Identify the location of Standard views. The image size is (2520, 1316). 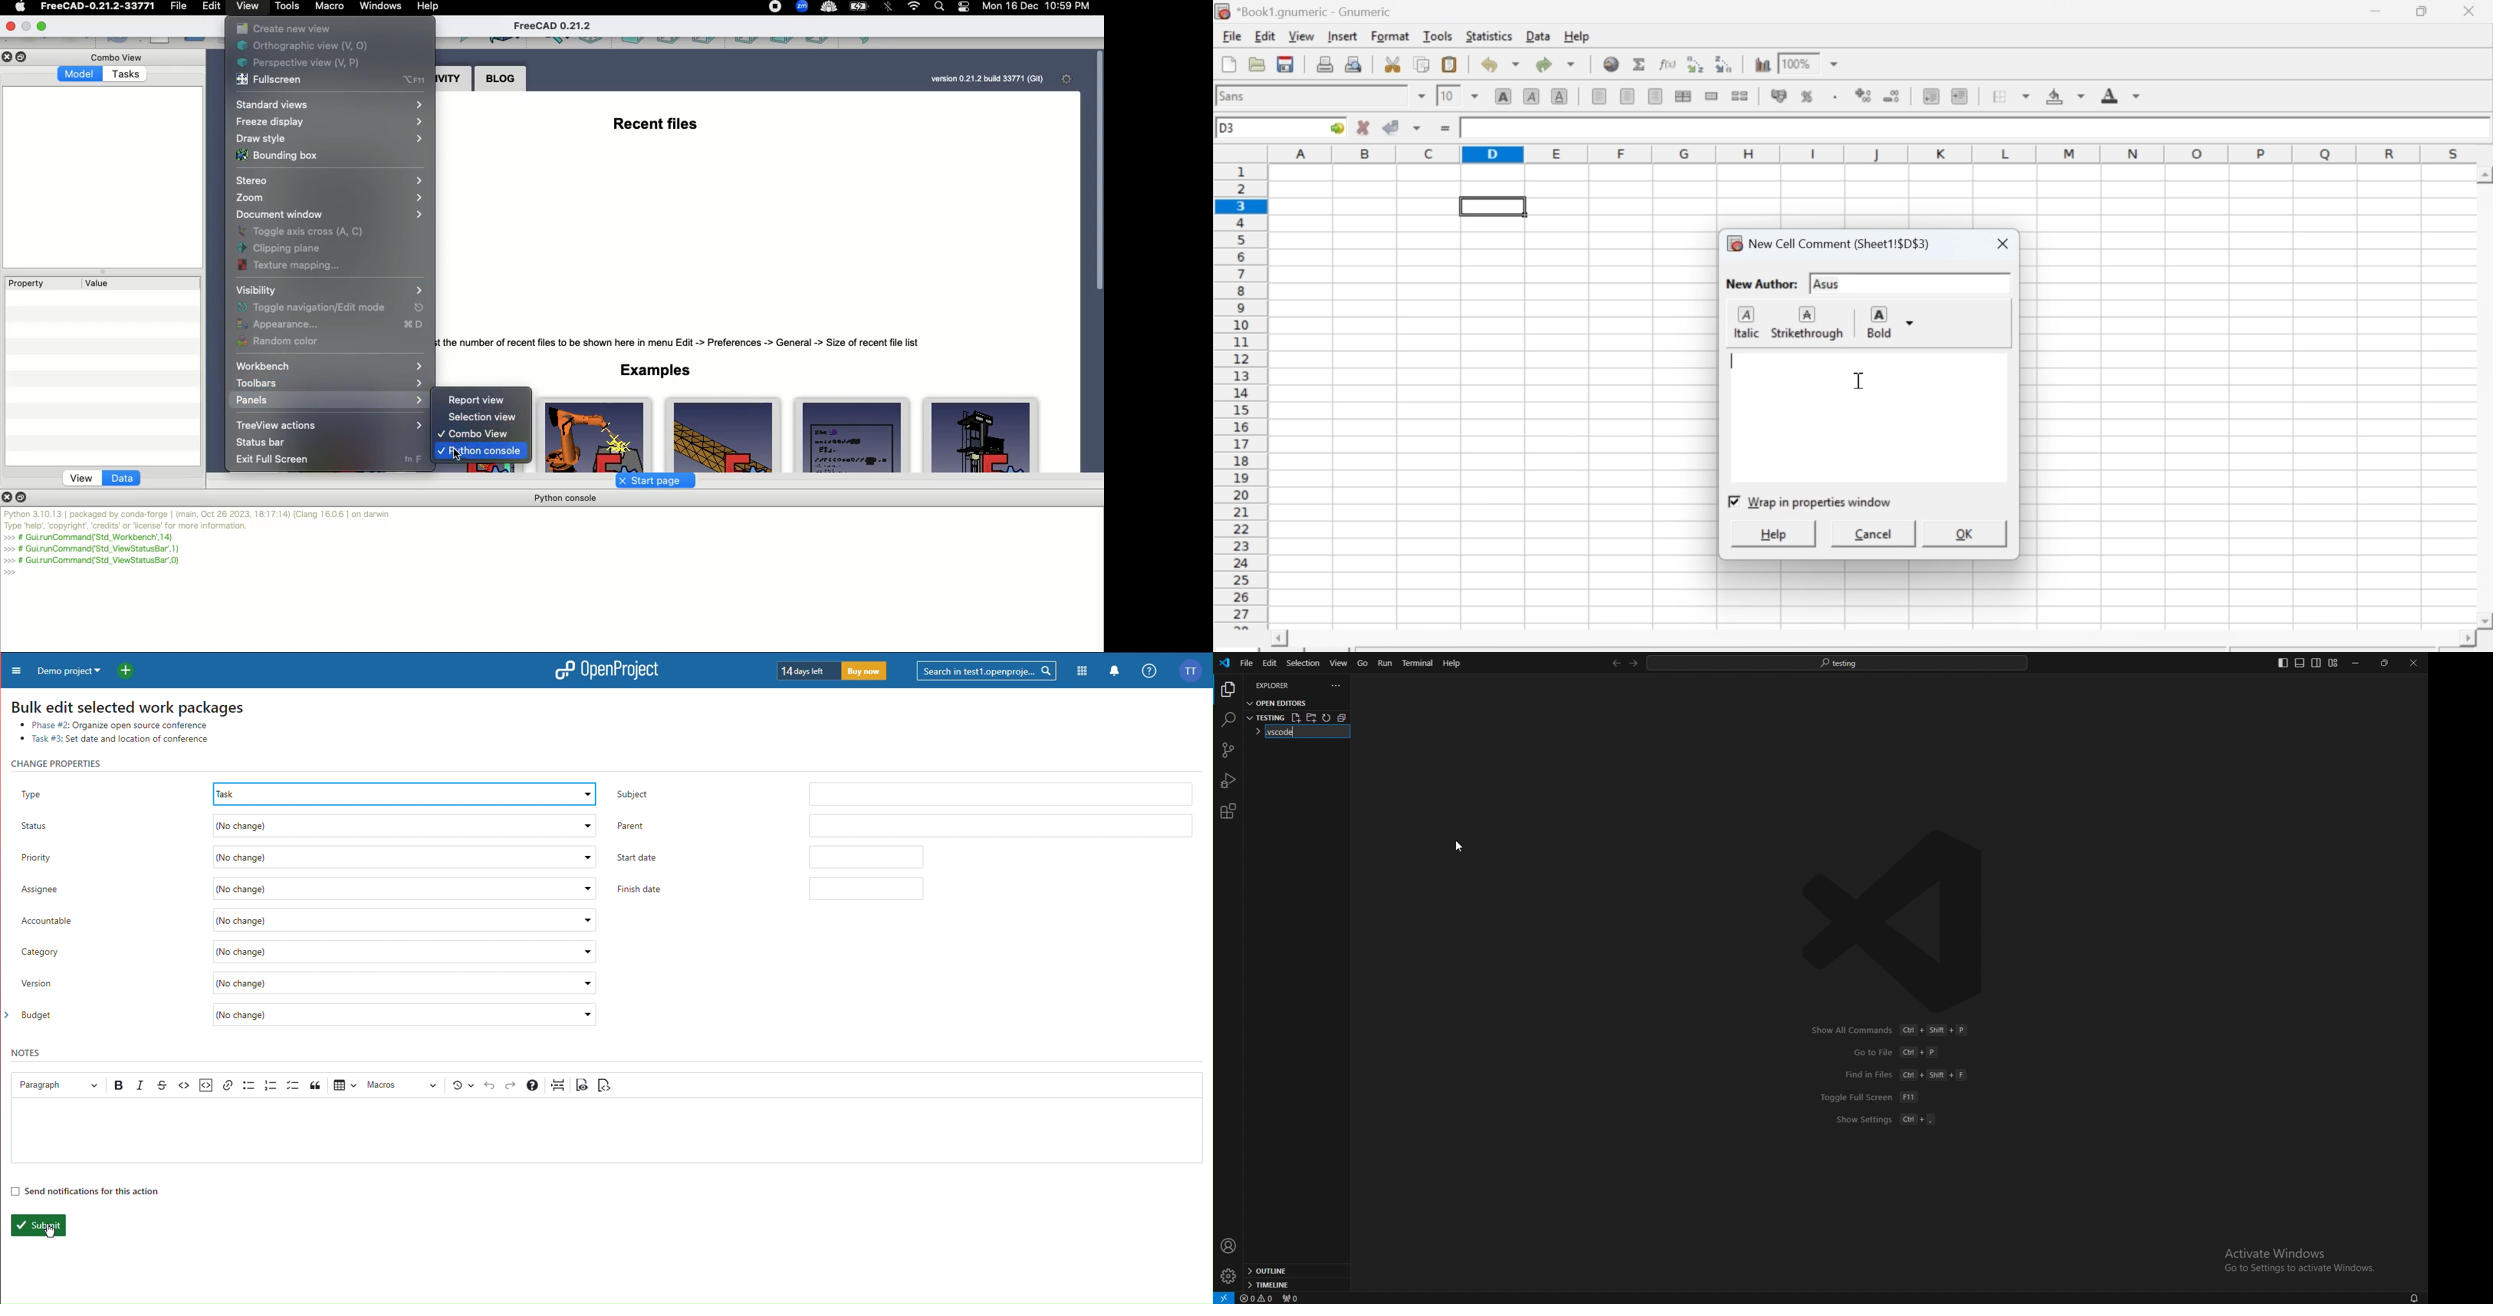
(328, 106).